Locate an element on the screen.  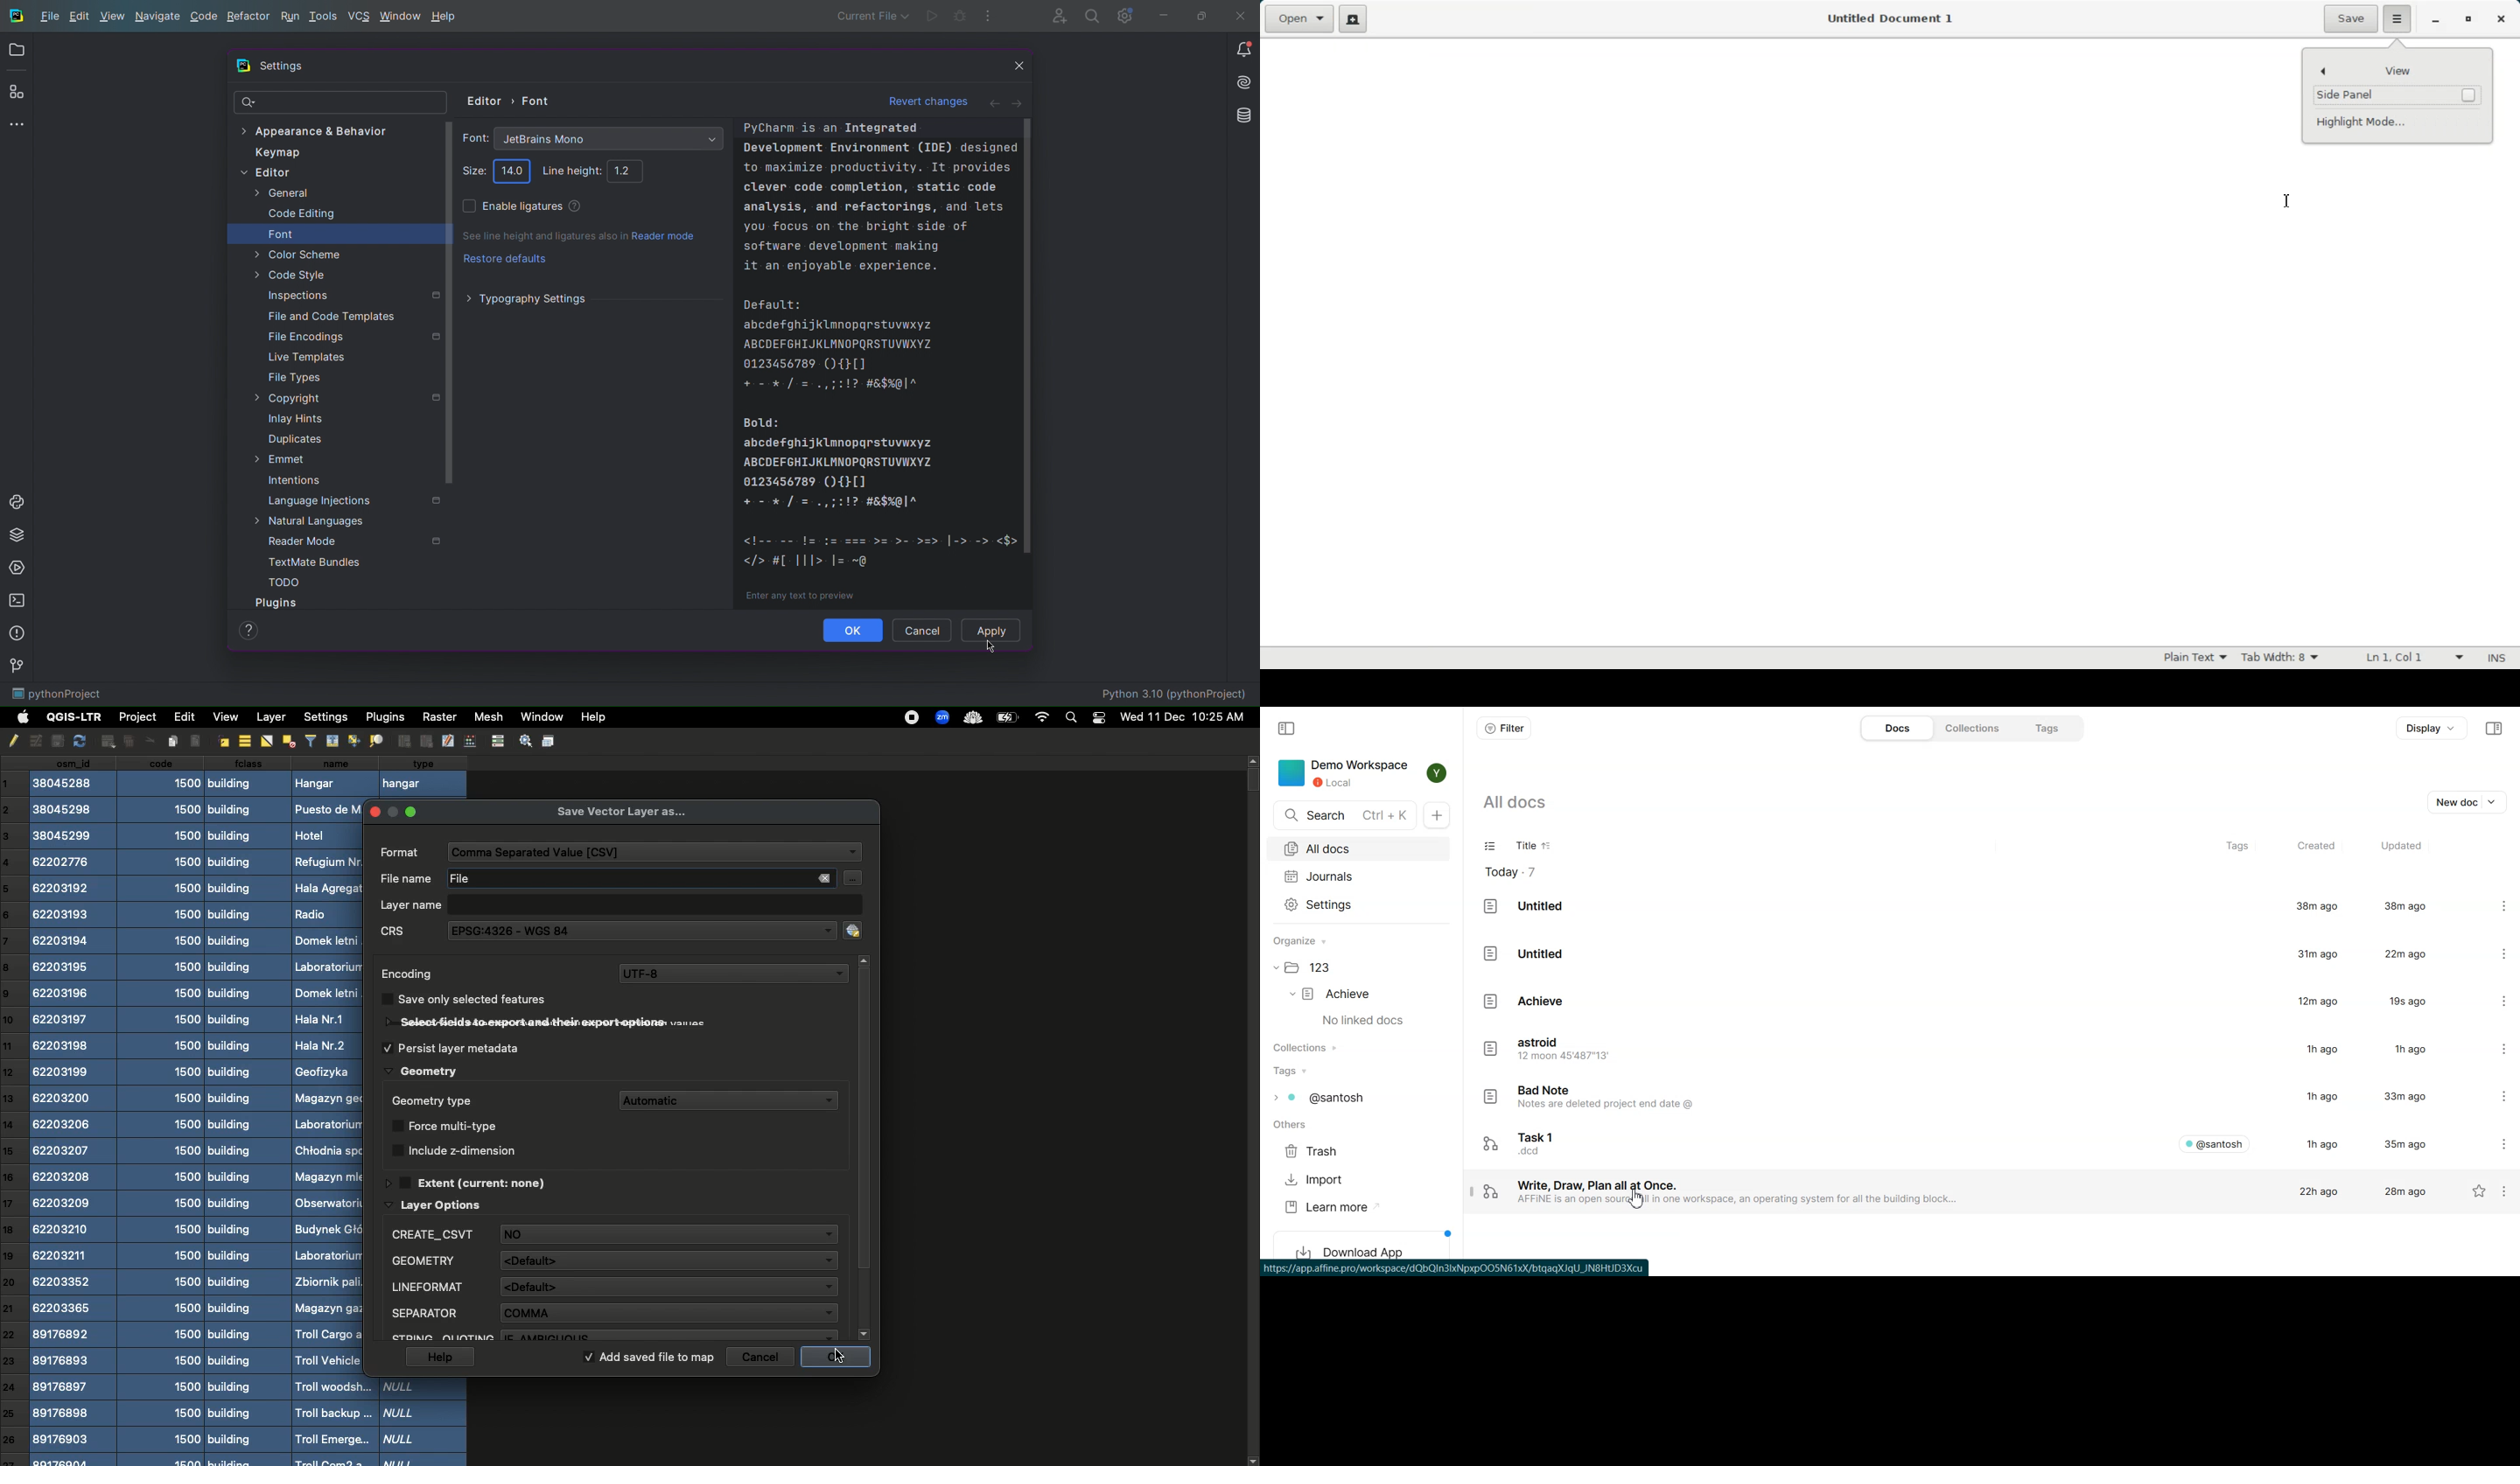
Apple is located at coordinates (20, 718).